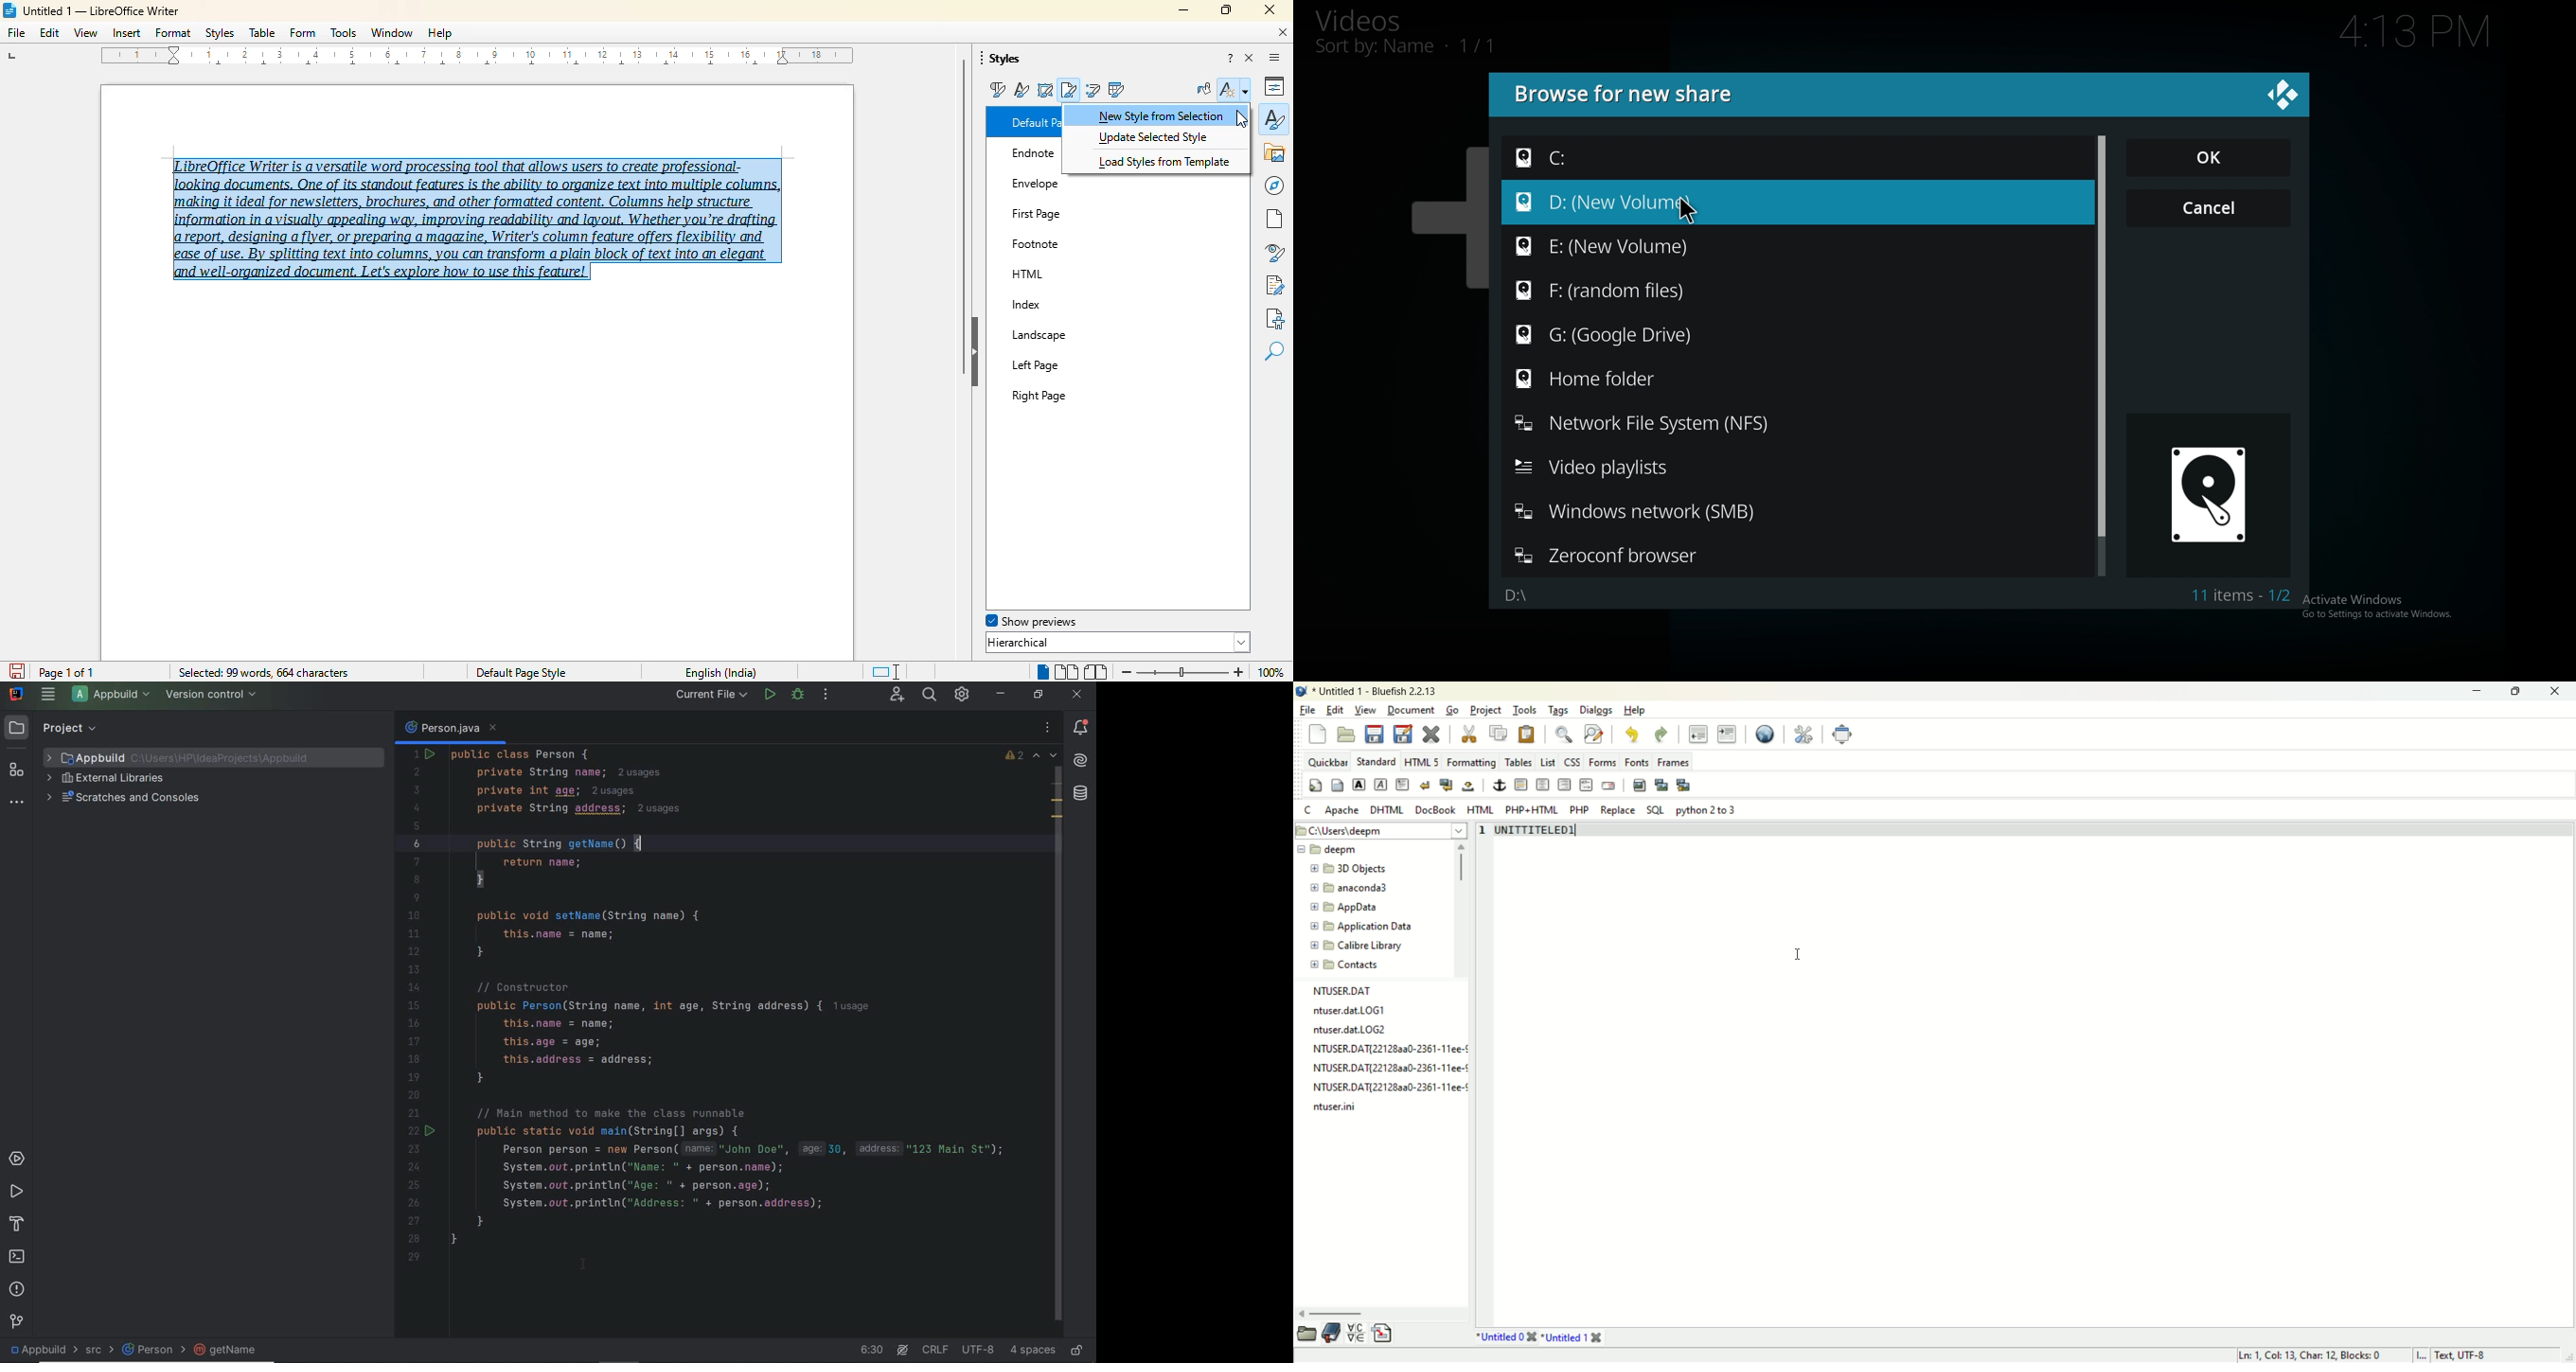  I want to click on previous and next highlighted problems, so click(1046, 757).